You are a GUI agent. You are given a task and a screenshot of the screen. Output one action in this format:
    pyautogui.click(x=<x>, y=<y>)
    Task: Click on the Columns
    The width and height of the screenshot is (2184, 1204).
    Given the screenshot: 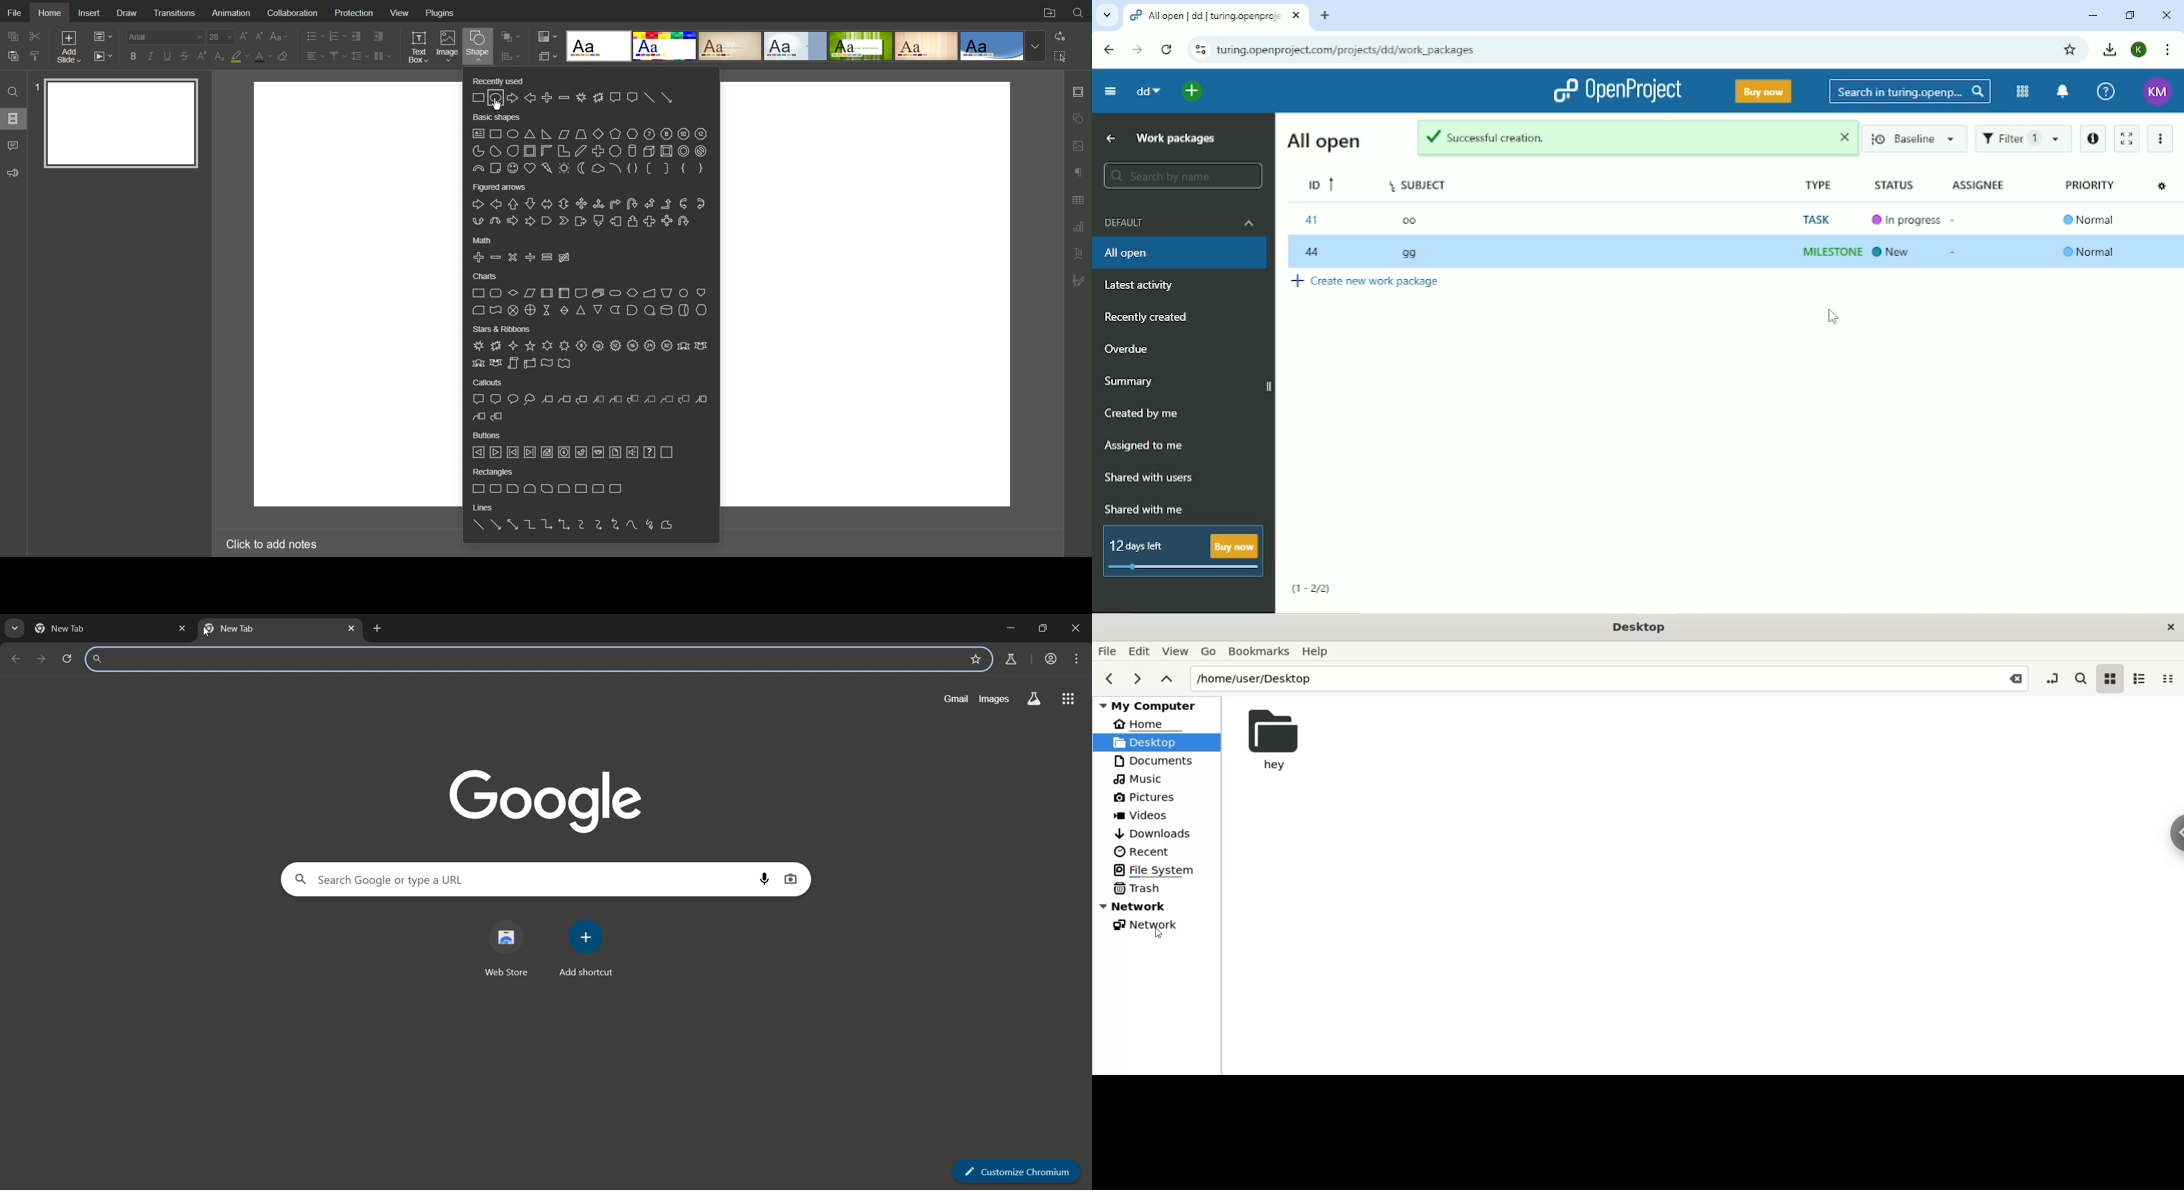 What is the action you would take?
    pyautogui.click(x=384, y=56)
    